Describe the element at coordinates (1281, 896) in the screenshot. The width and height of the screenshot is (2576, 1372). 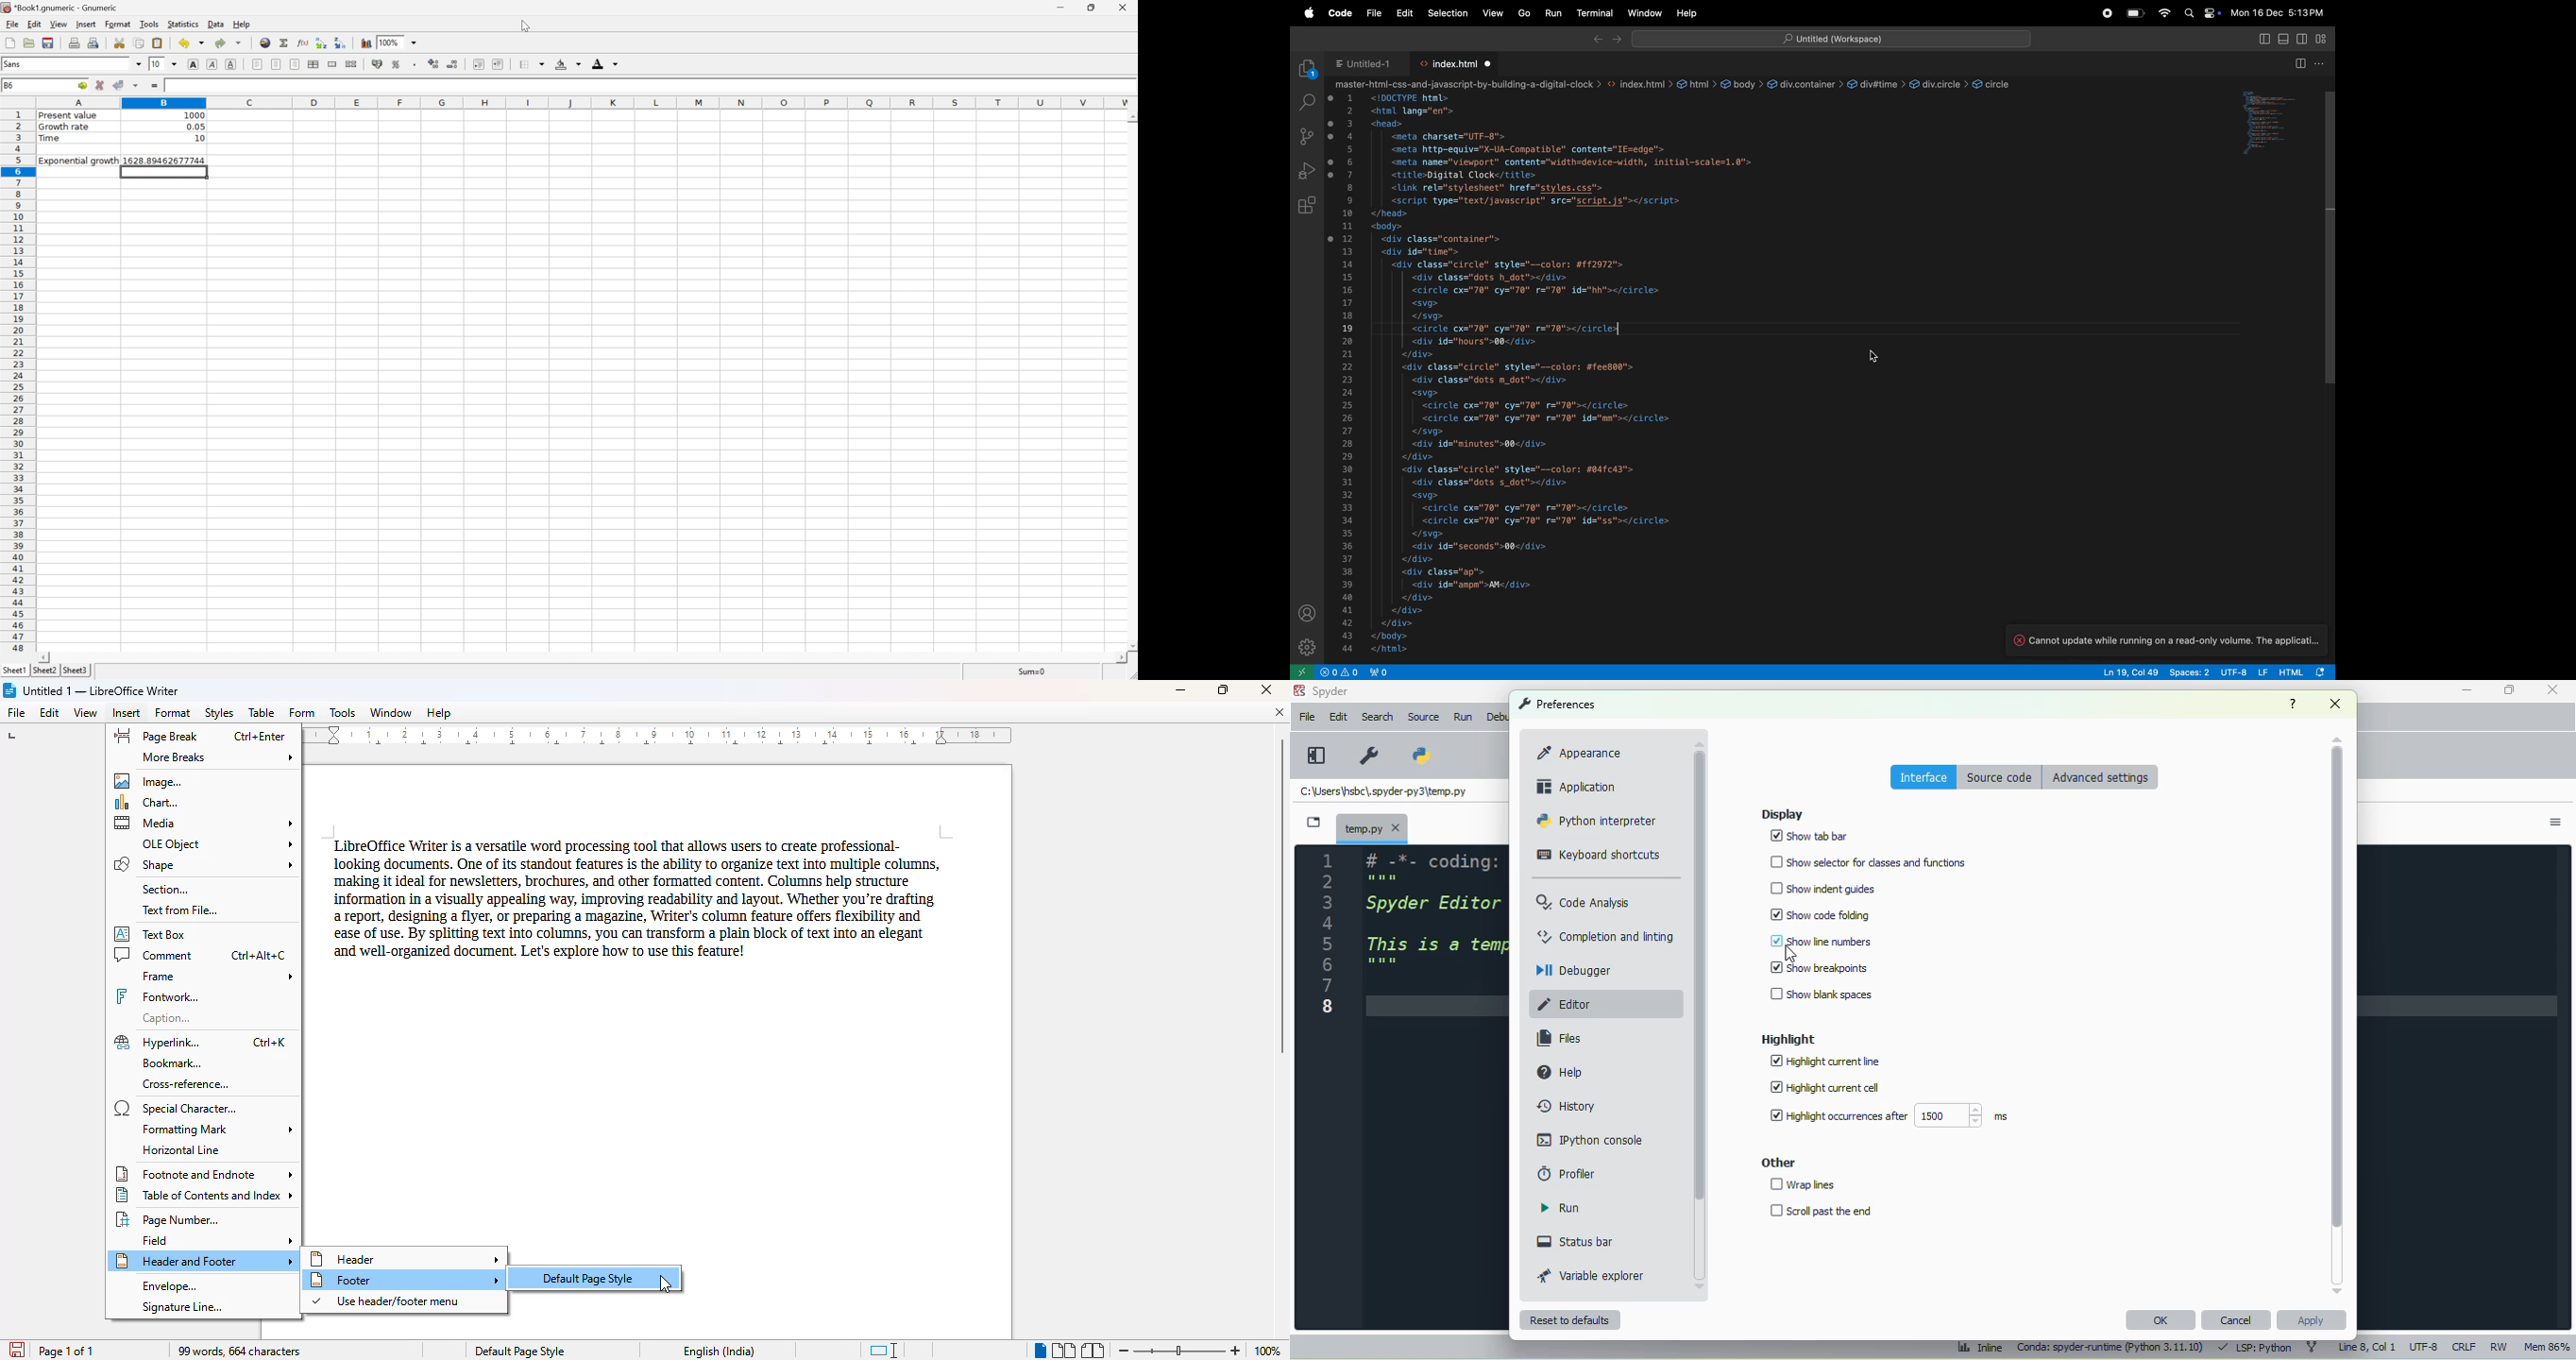
I see `Vertical scroll bar` at that location.